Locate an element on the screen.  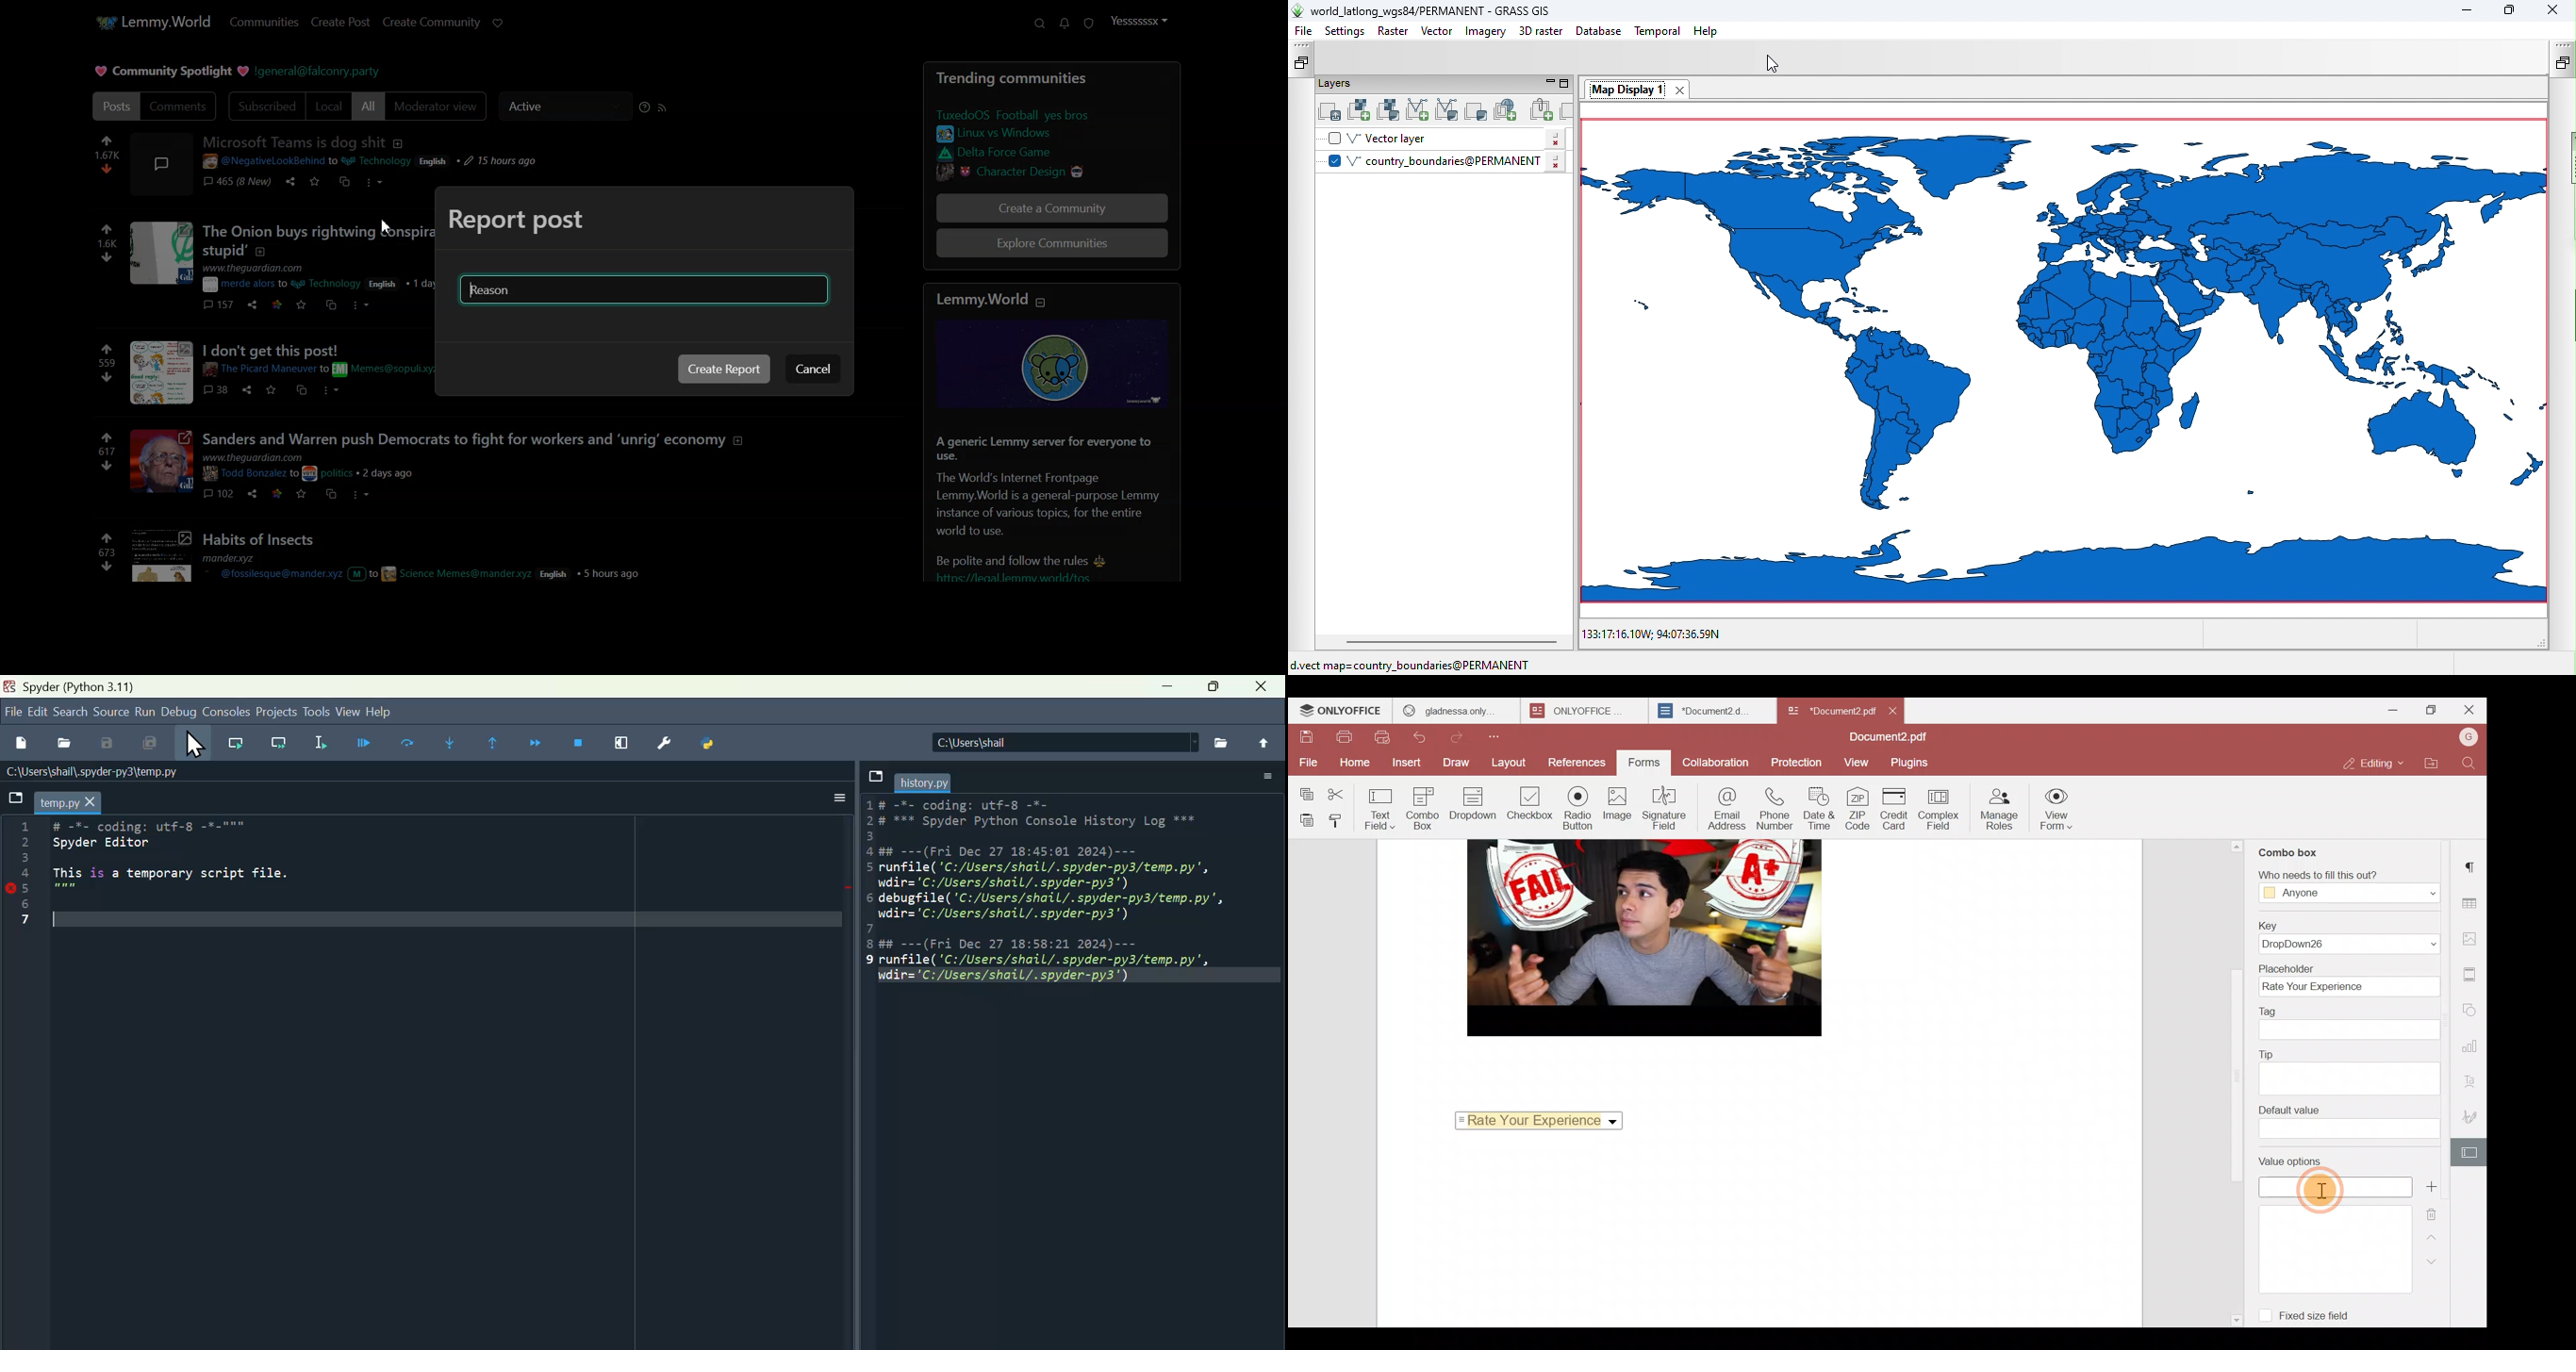
image is located at coordinates (160, 162).